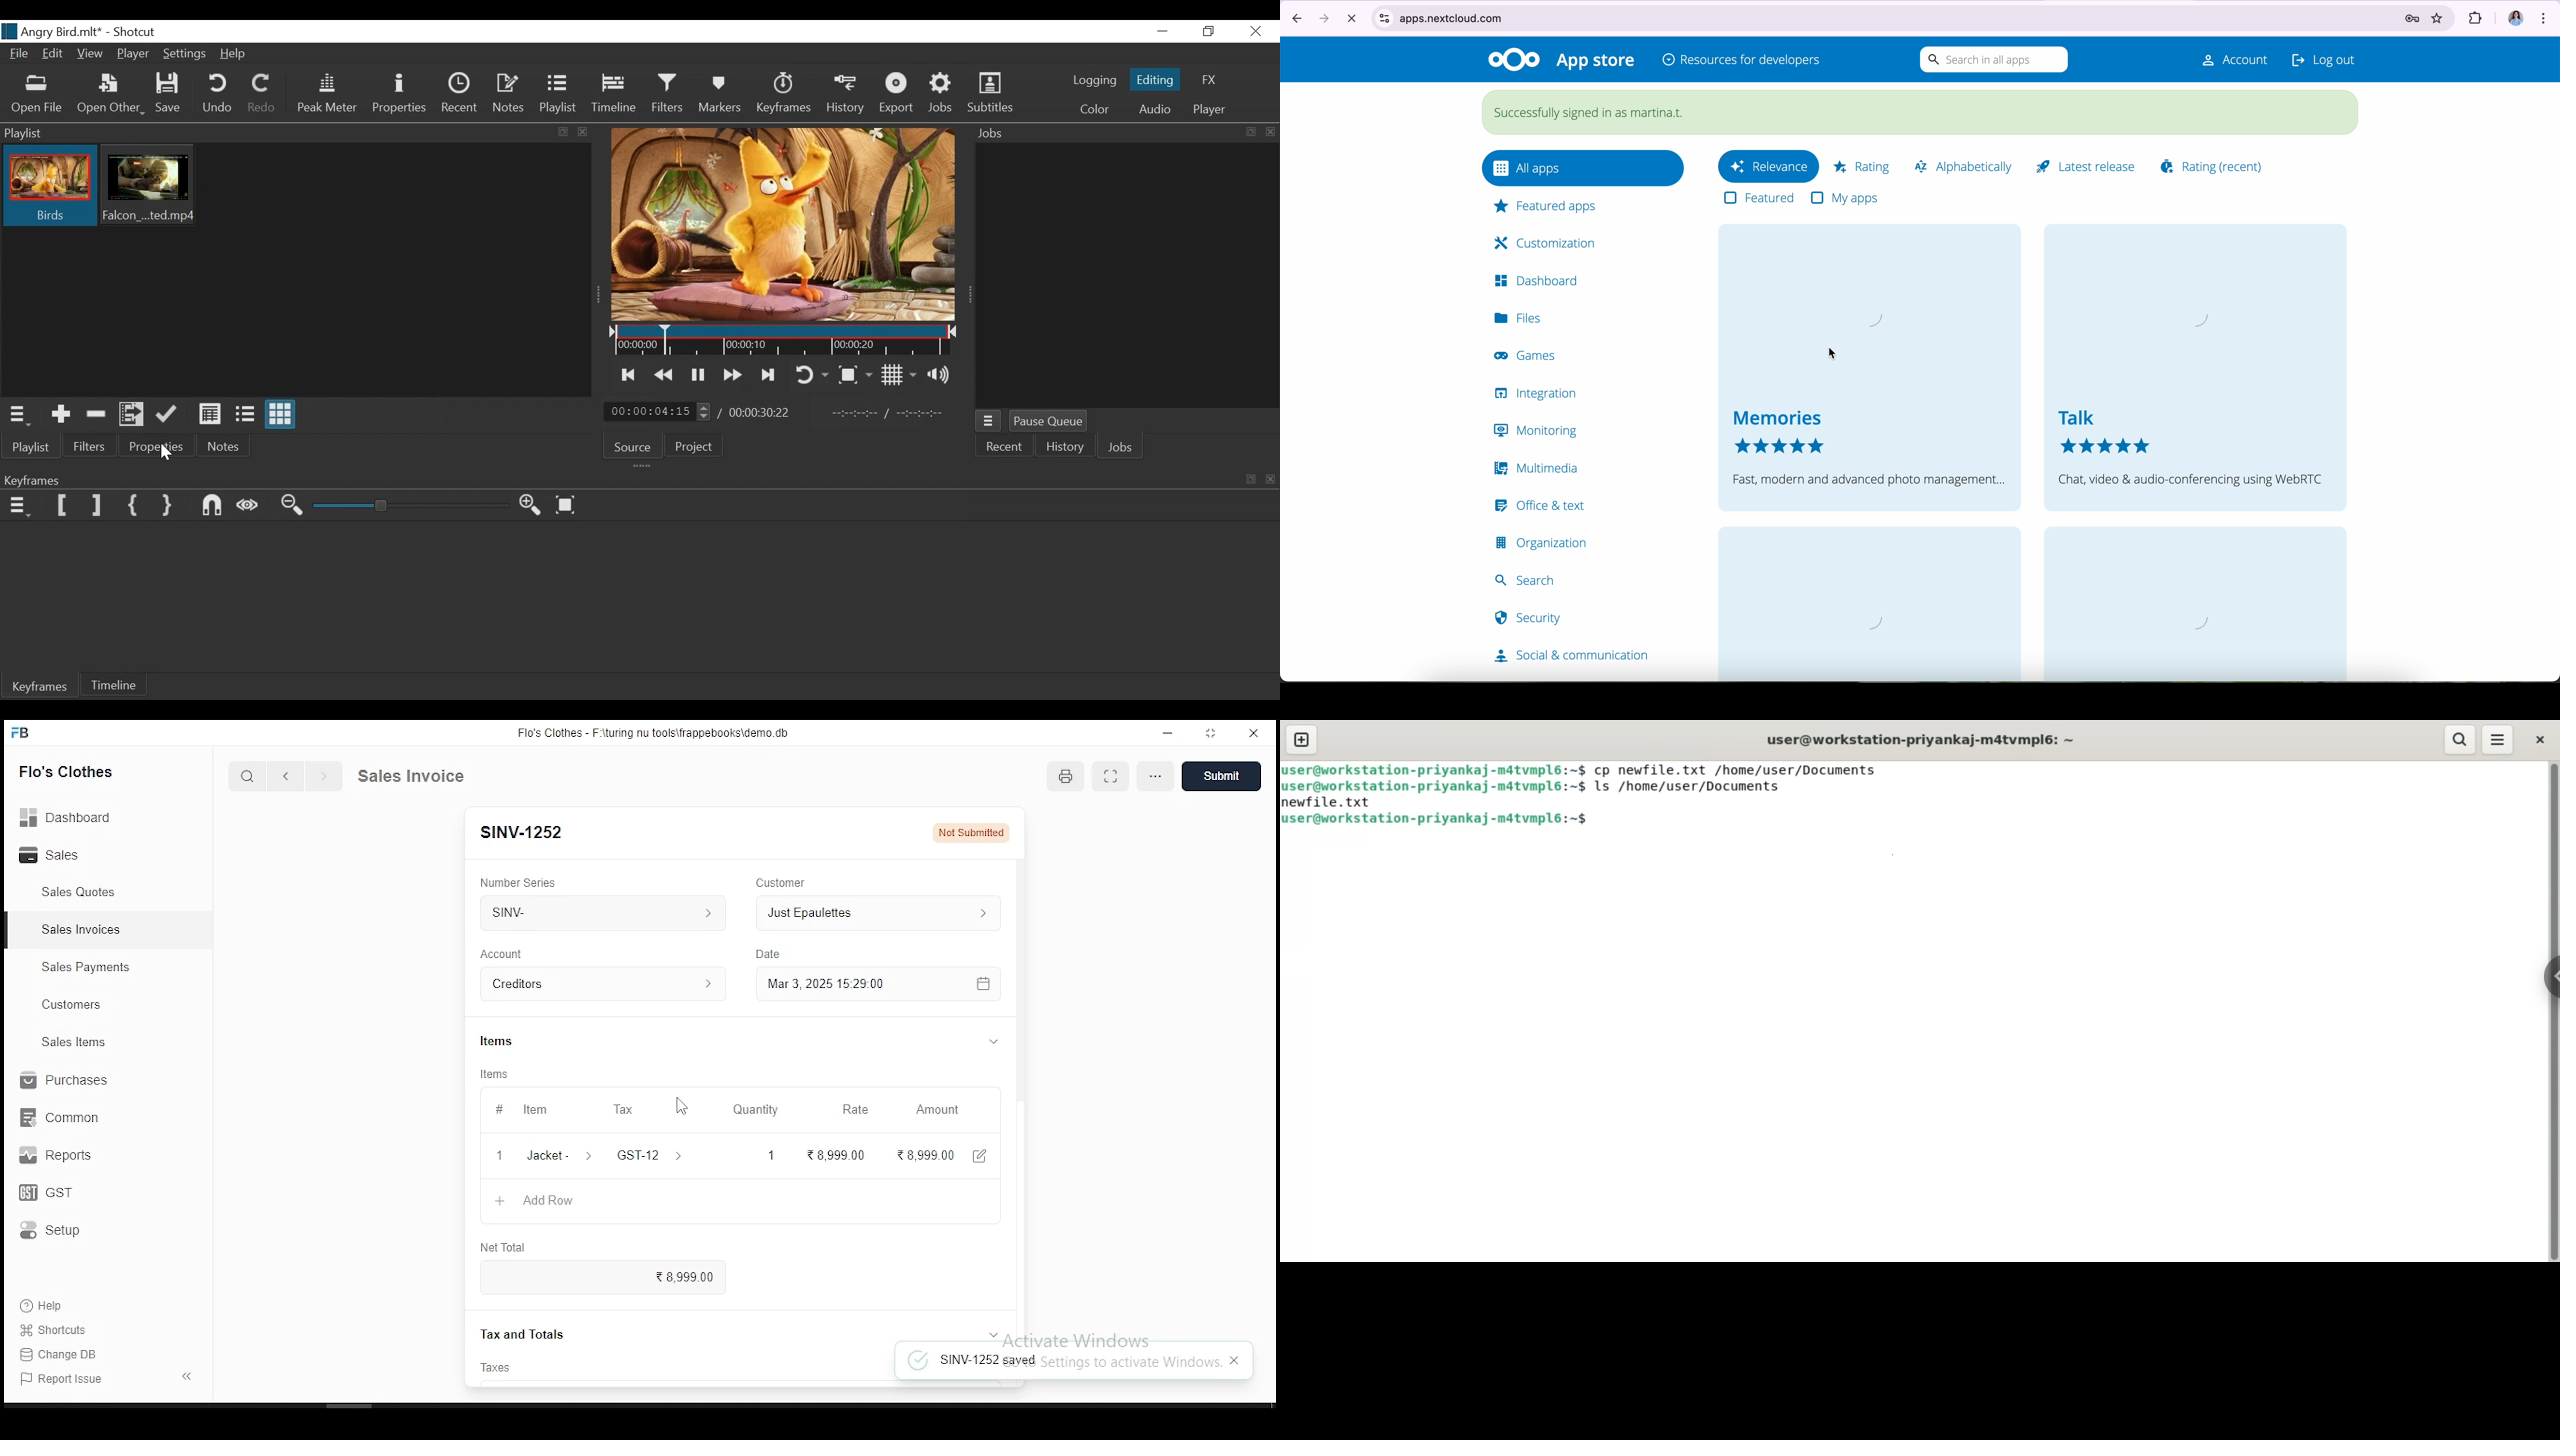 The image size is (2576, 1456). Describe the element at coordinates (1154, 79) in the screenshot. I see `Editing` at that location.